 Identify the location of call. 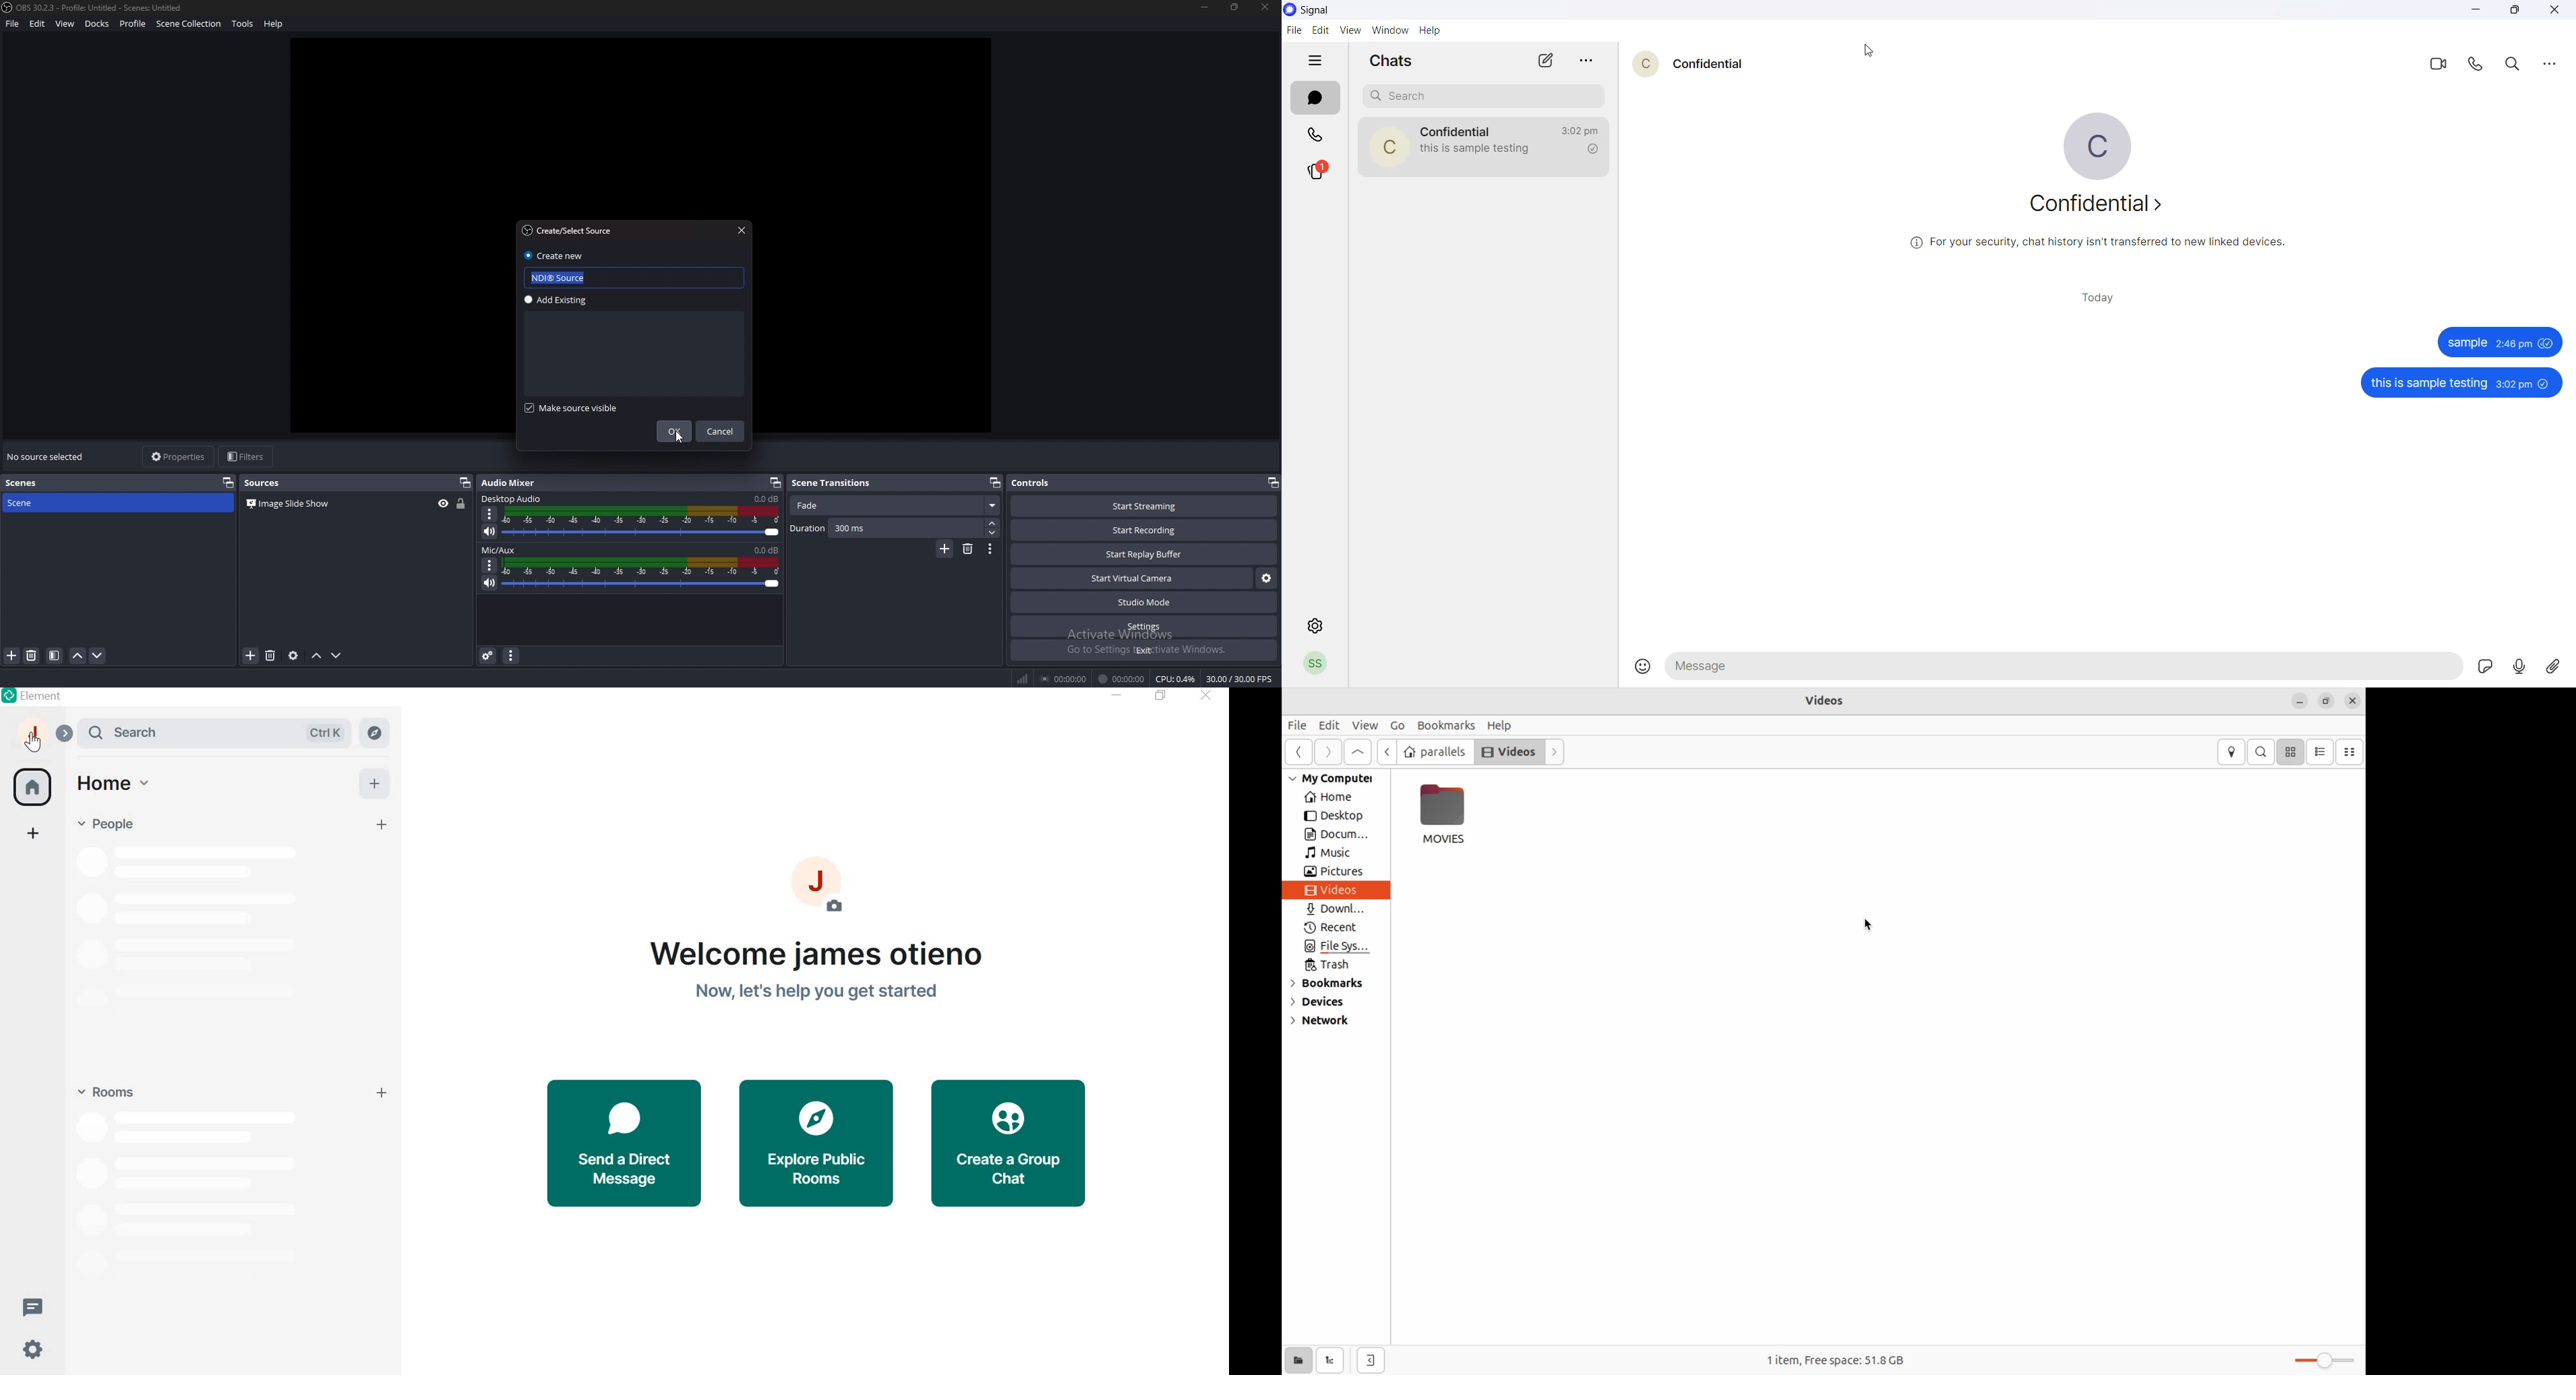
(2478, 66).